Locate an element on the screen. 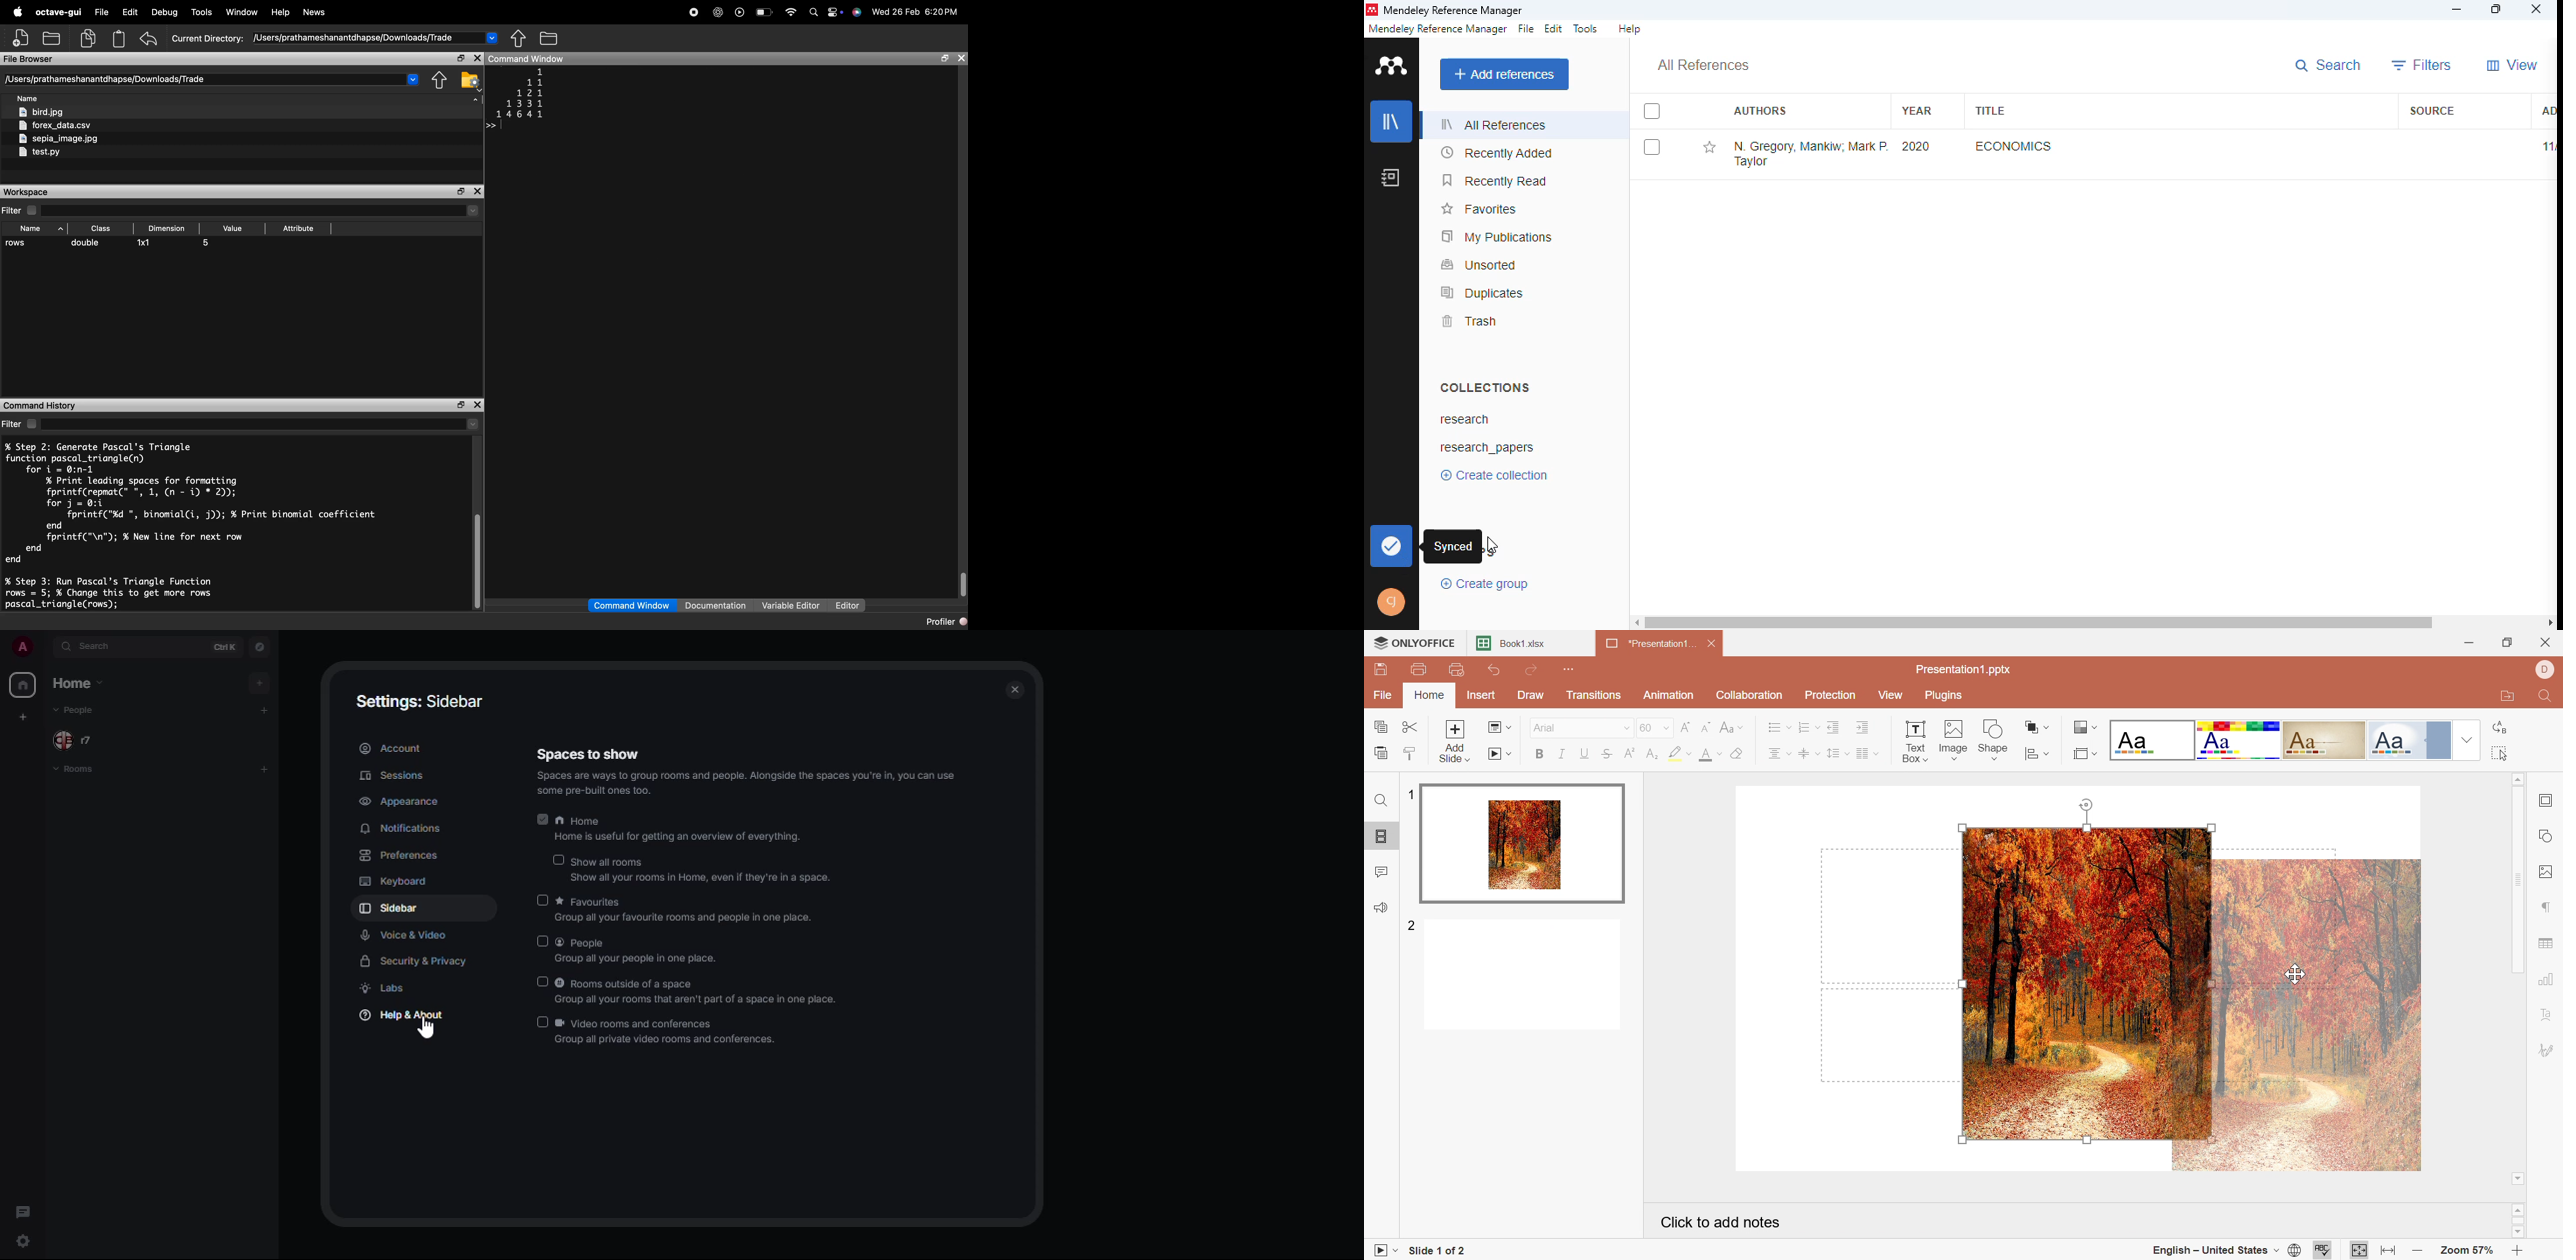 Image resolution: width=2576 pixels, height=1260 pixels. Cut is located at coordinates (1410, 726).